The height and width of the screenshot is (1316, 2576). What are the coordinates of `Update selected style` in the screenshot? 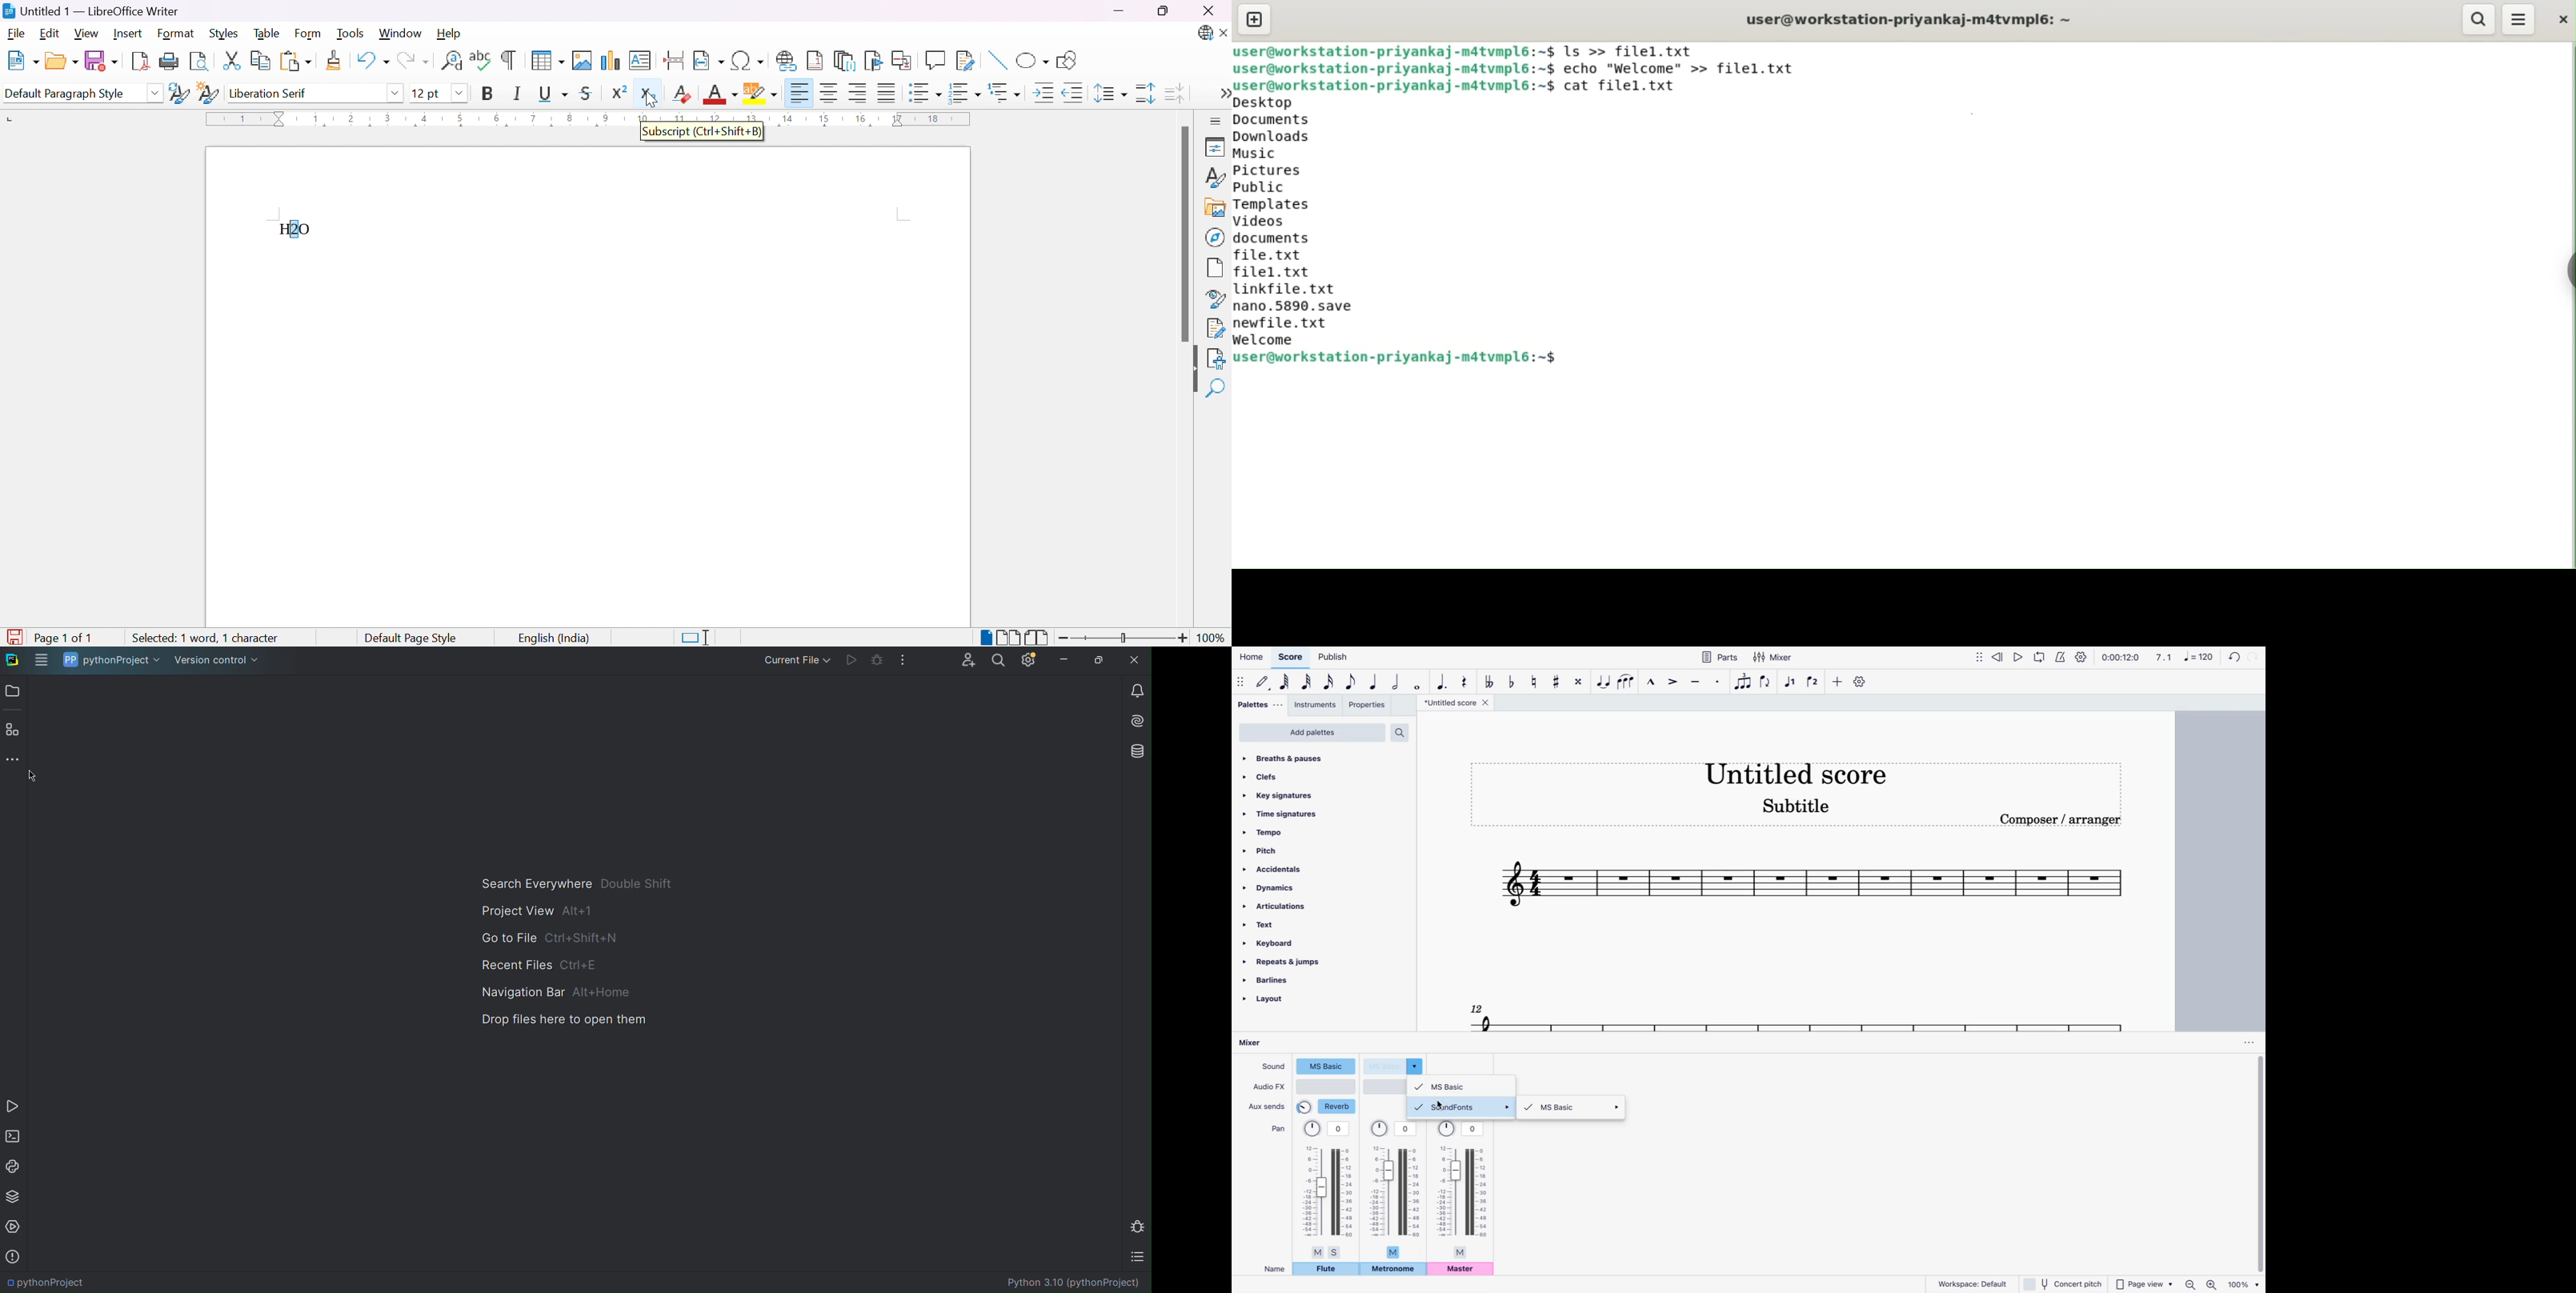 It's located at (179, 93).